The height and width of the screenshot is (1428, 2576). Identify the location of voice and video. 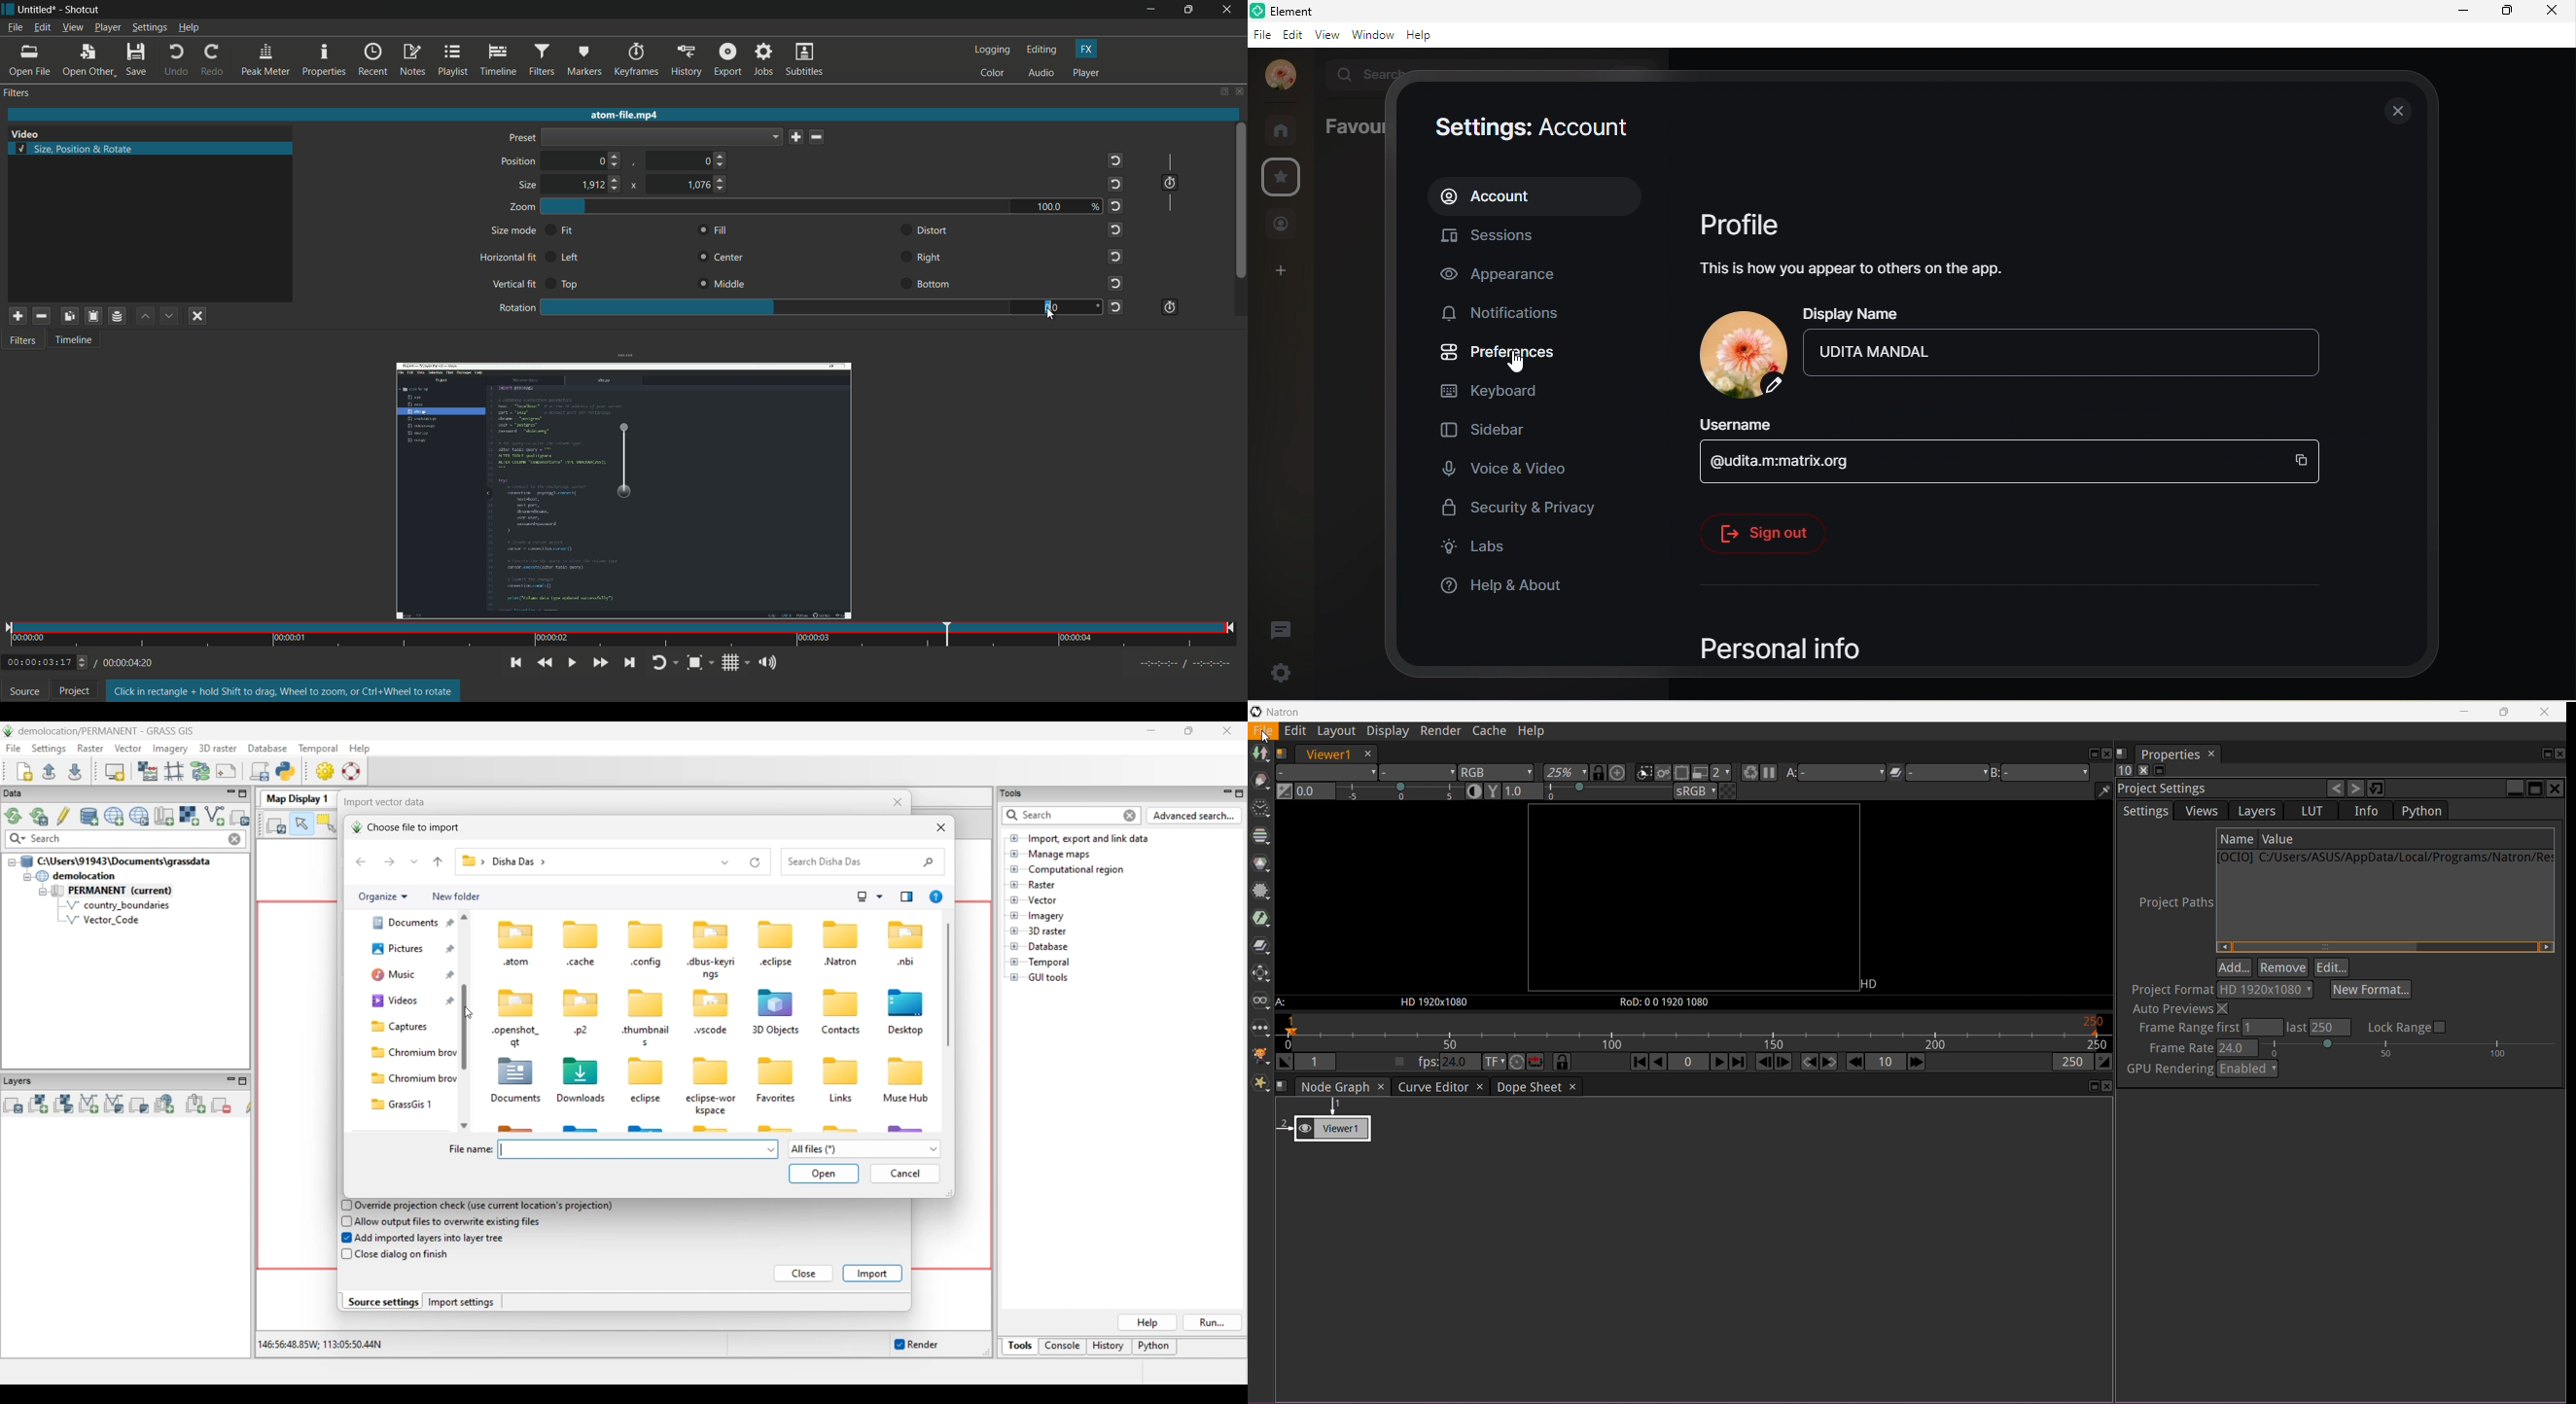
(1511, 471).